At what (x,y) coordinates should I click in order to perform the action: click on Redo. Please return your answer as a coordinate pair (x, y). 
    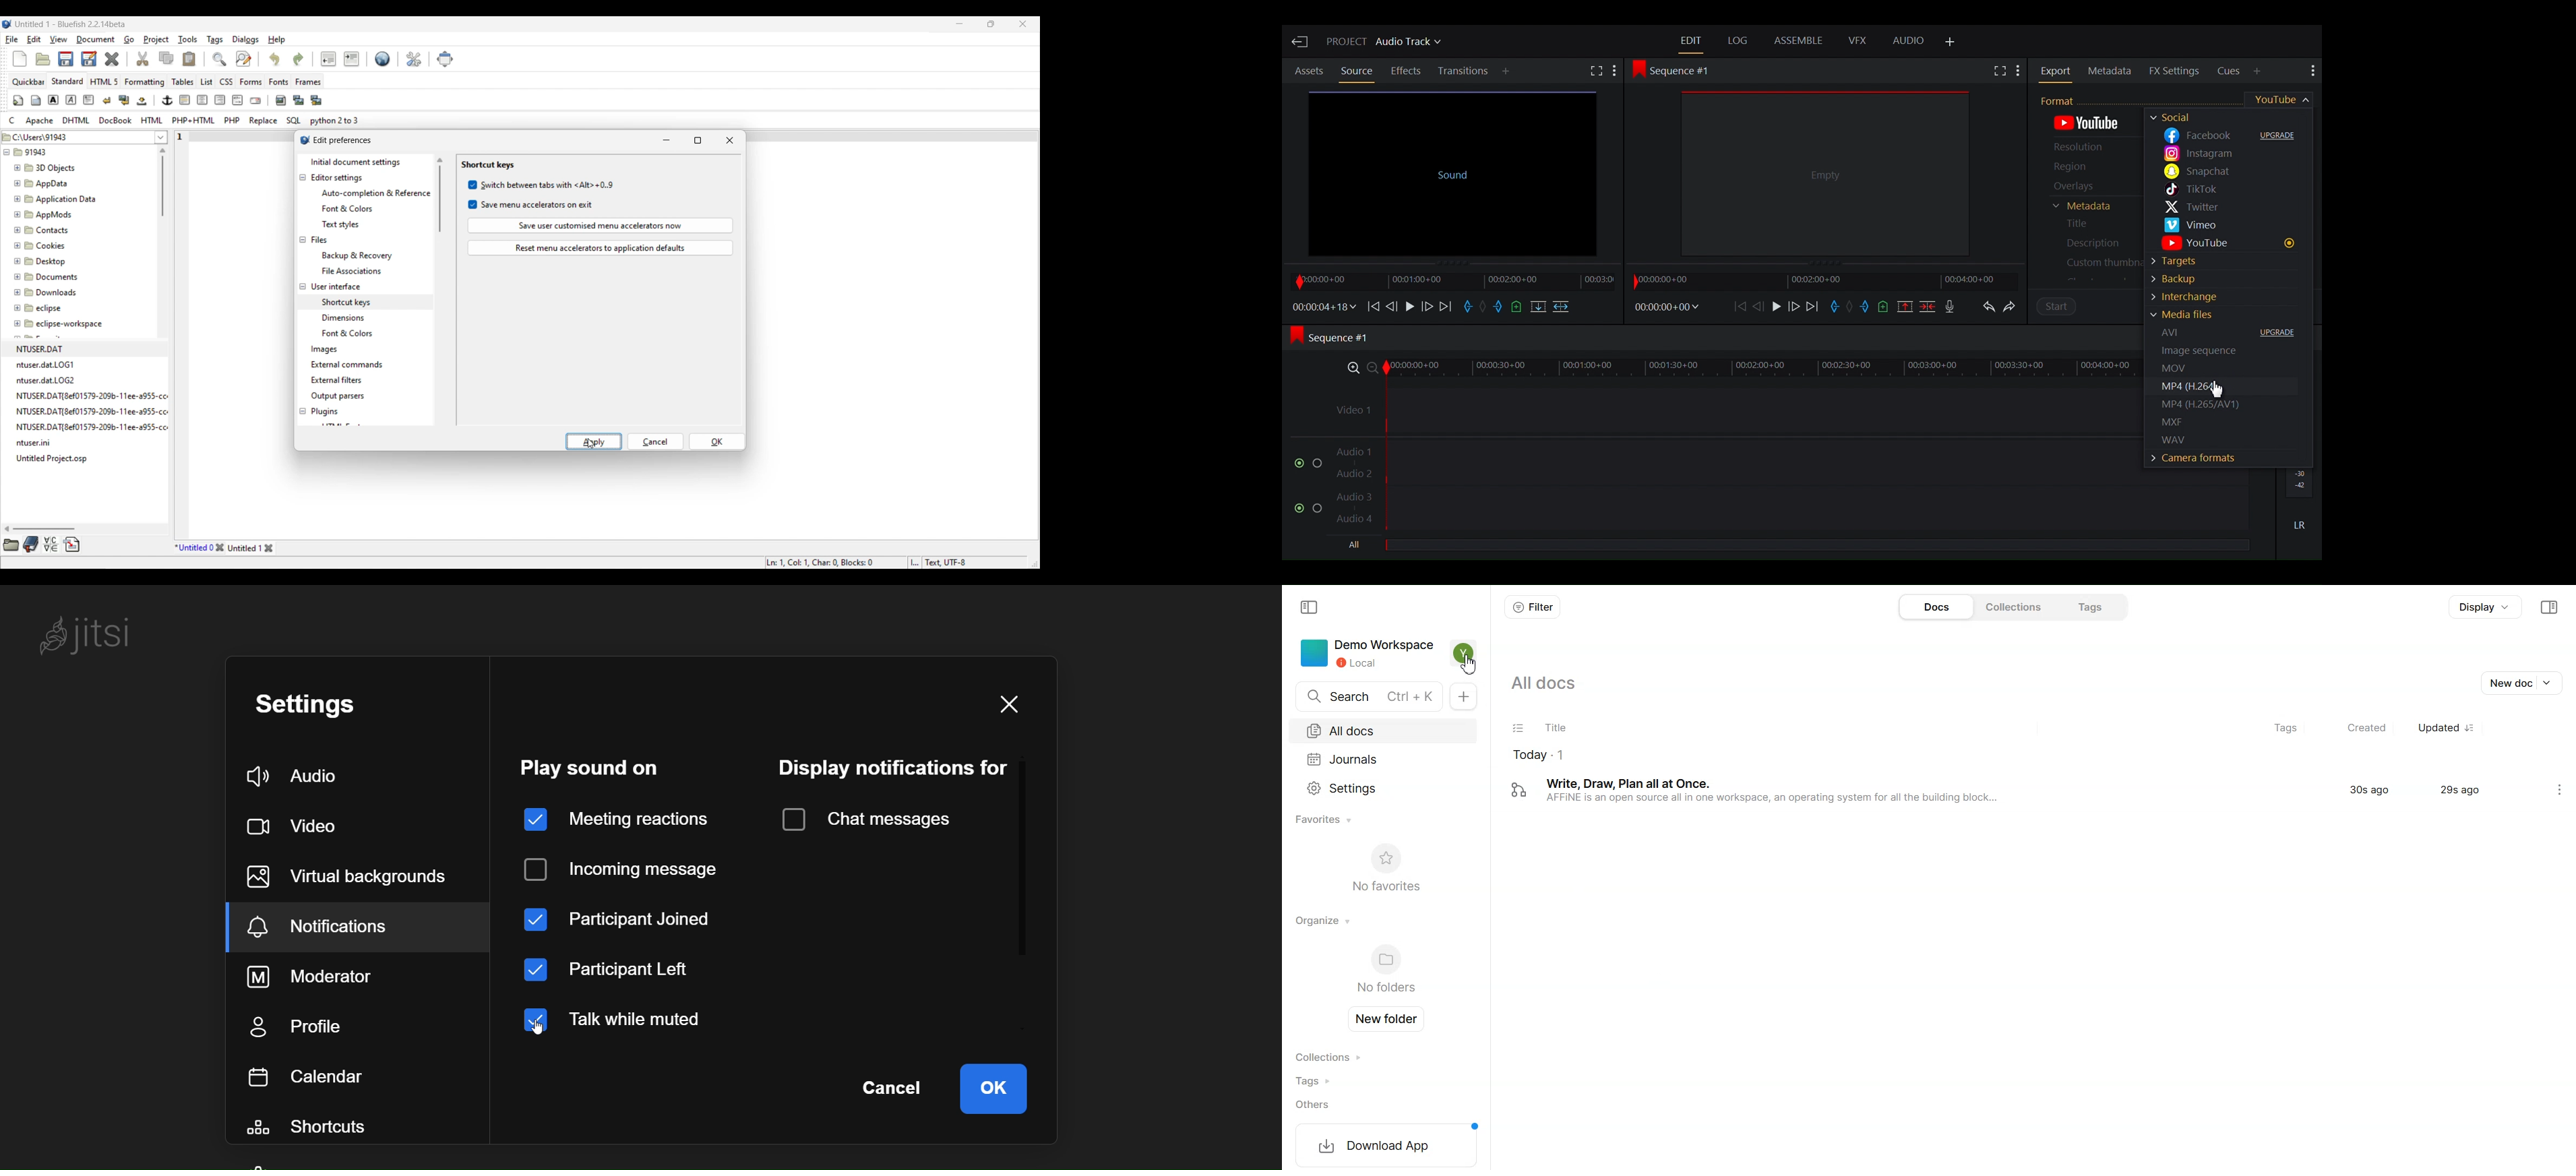
    Looking at the image, I should click on (298, 60).